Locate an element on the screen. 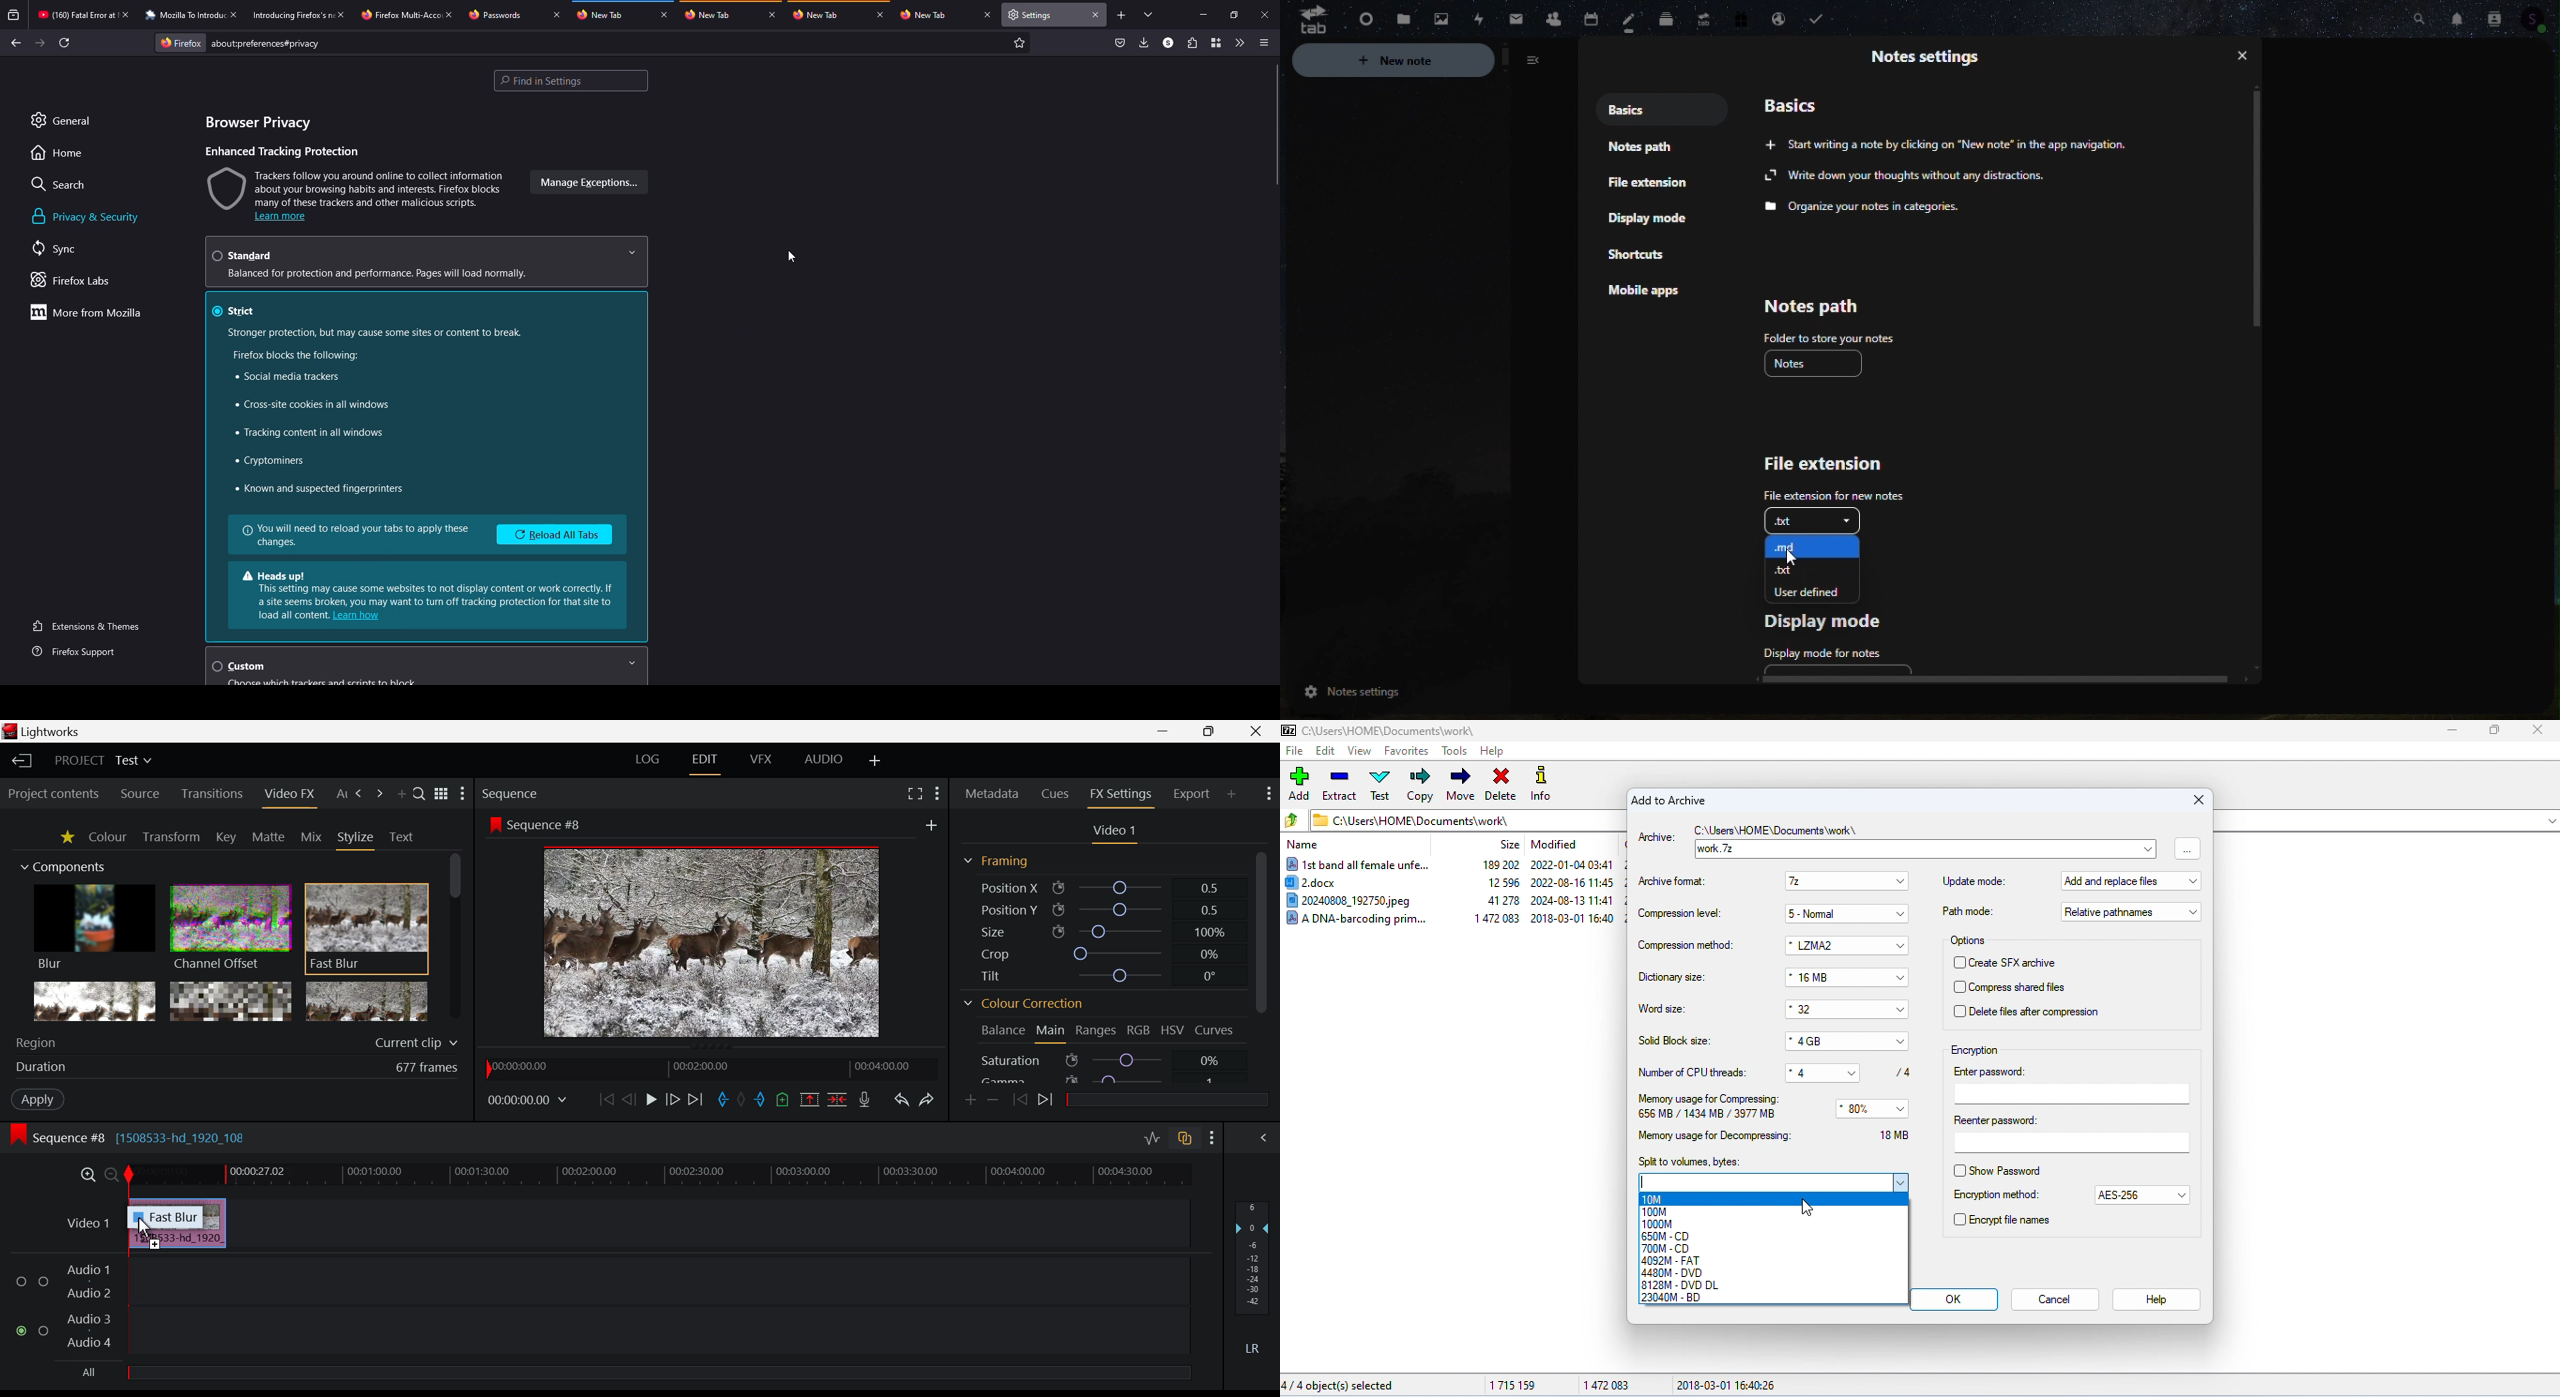 This screenshot has width=2576, height=1400. delete files after compression is located at coordinates (2034, 1012).